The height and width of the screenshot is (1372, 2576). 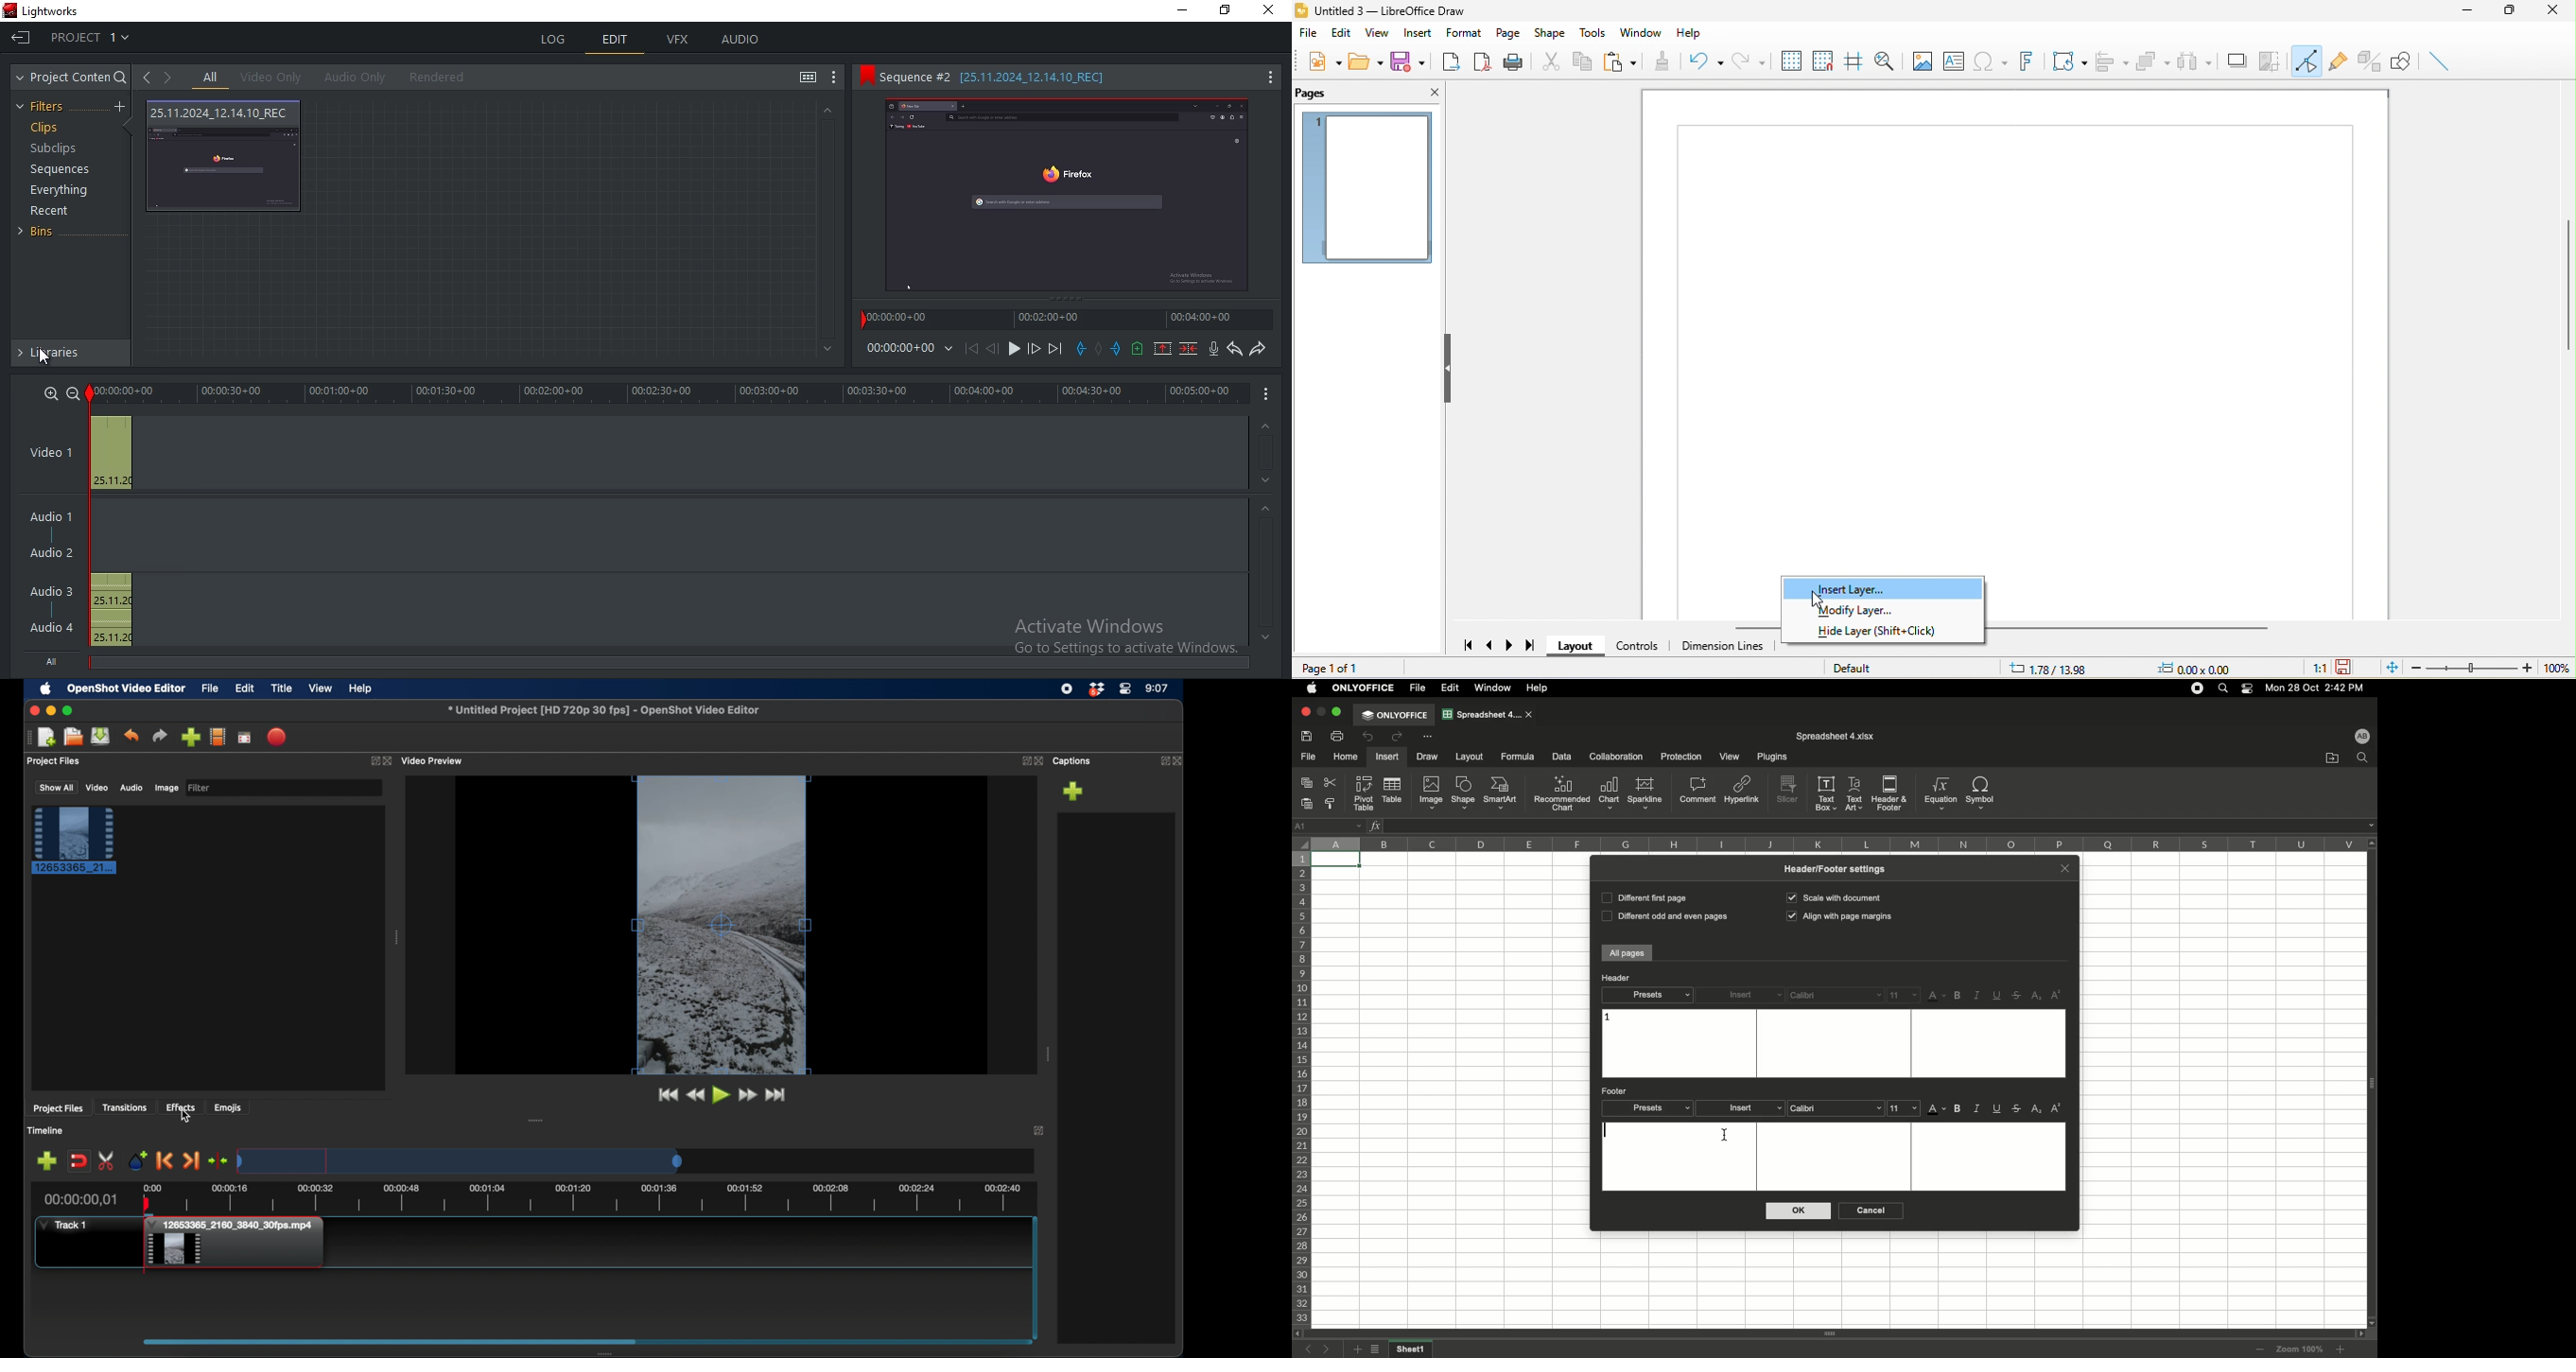 What do you see at coordinates (1886, 61) in the screenshot?
I see `zoom and pan` at bounding box center [1886, 61].